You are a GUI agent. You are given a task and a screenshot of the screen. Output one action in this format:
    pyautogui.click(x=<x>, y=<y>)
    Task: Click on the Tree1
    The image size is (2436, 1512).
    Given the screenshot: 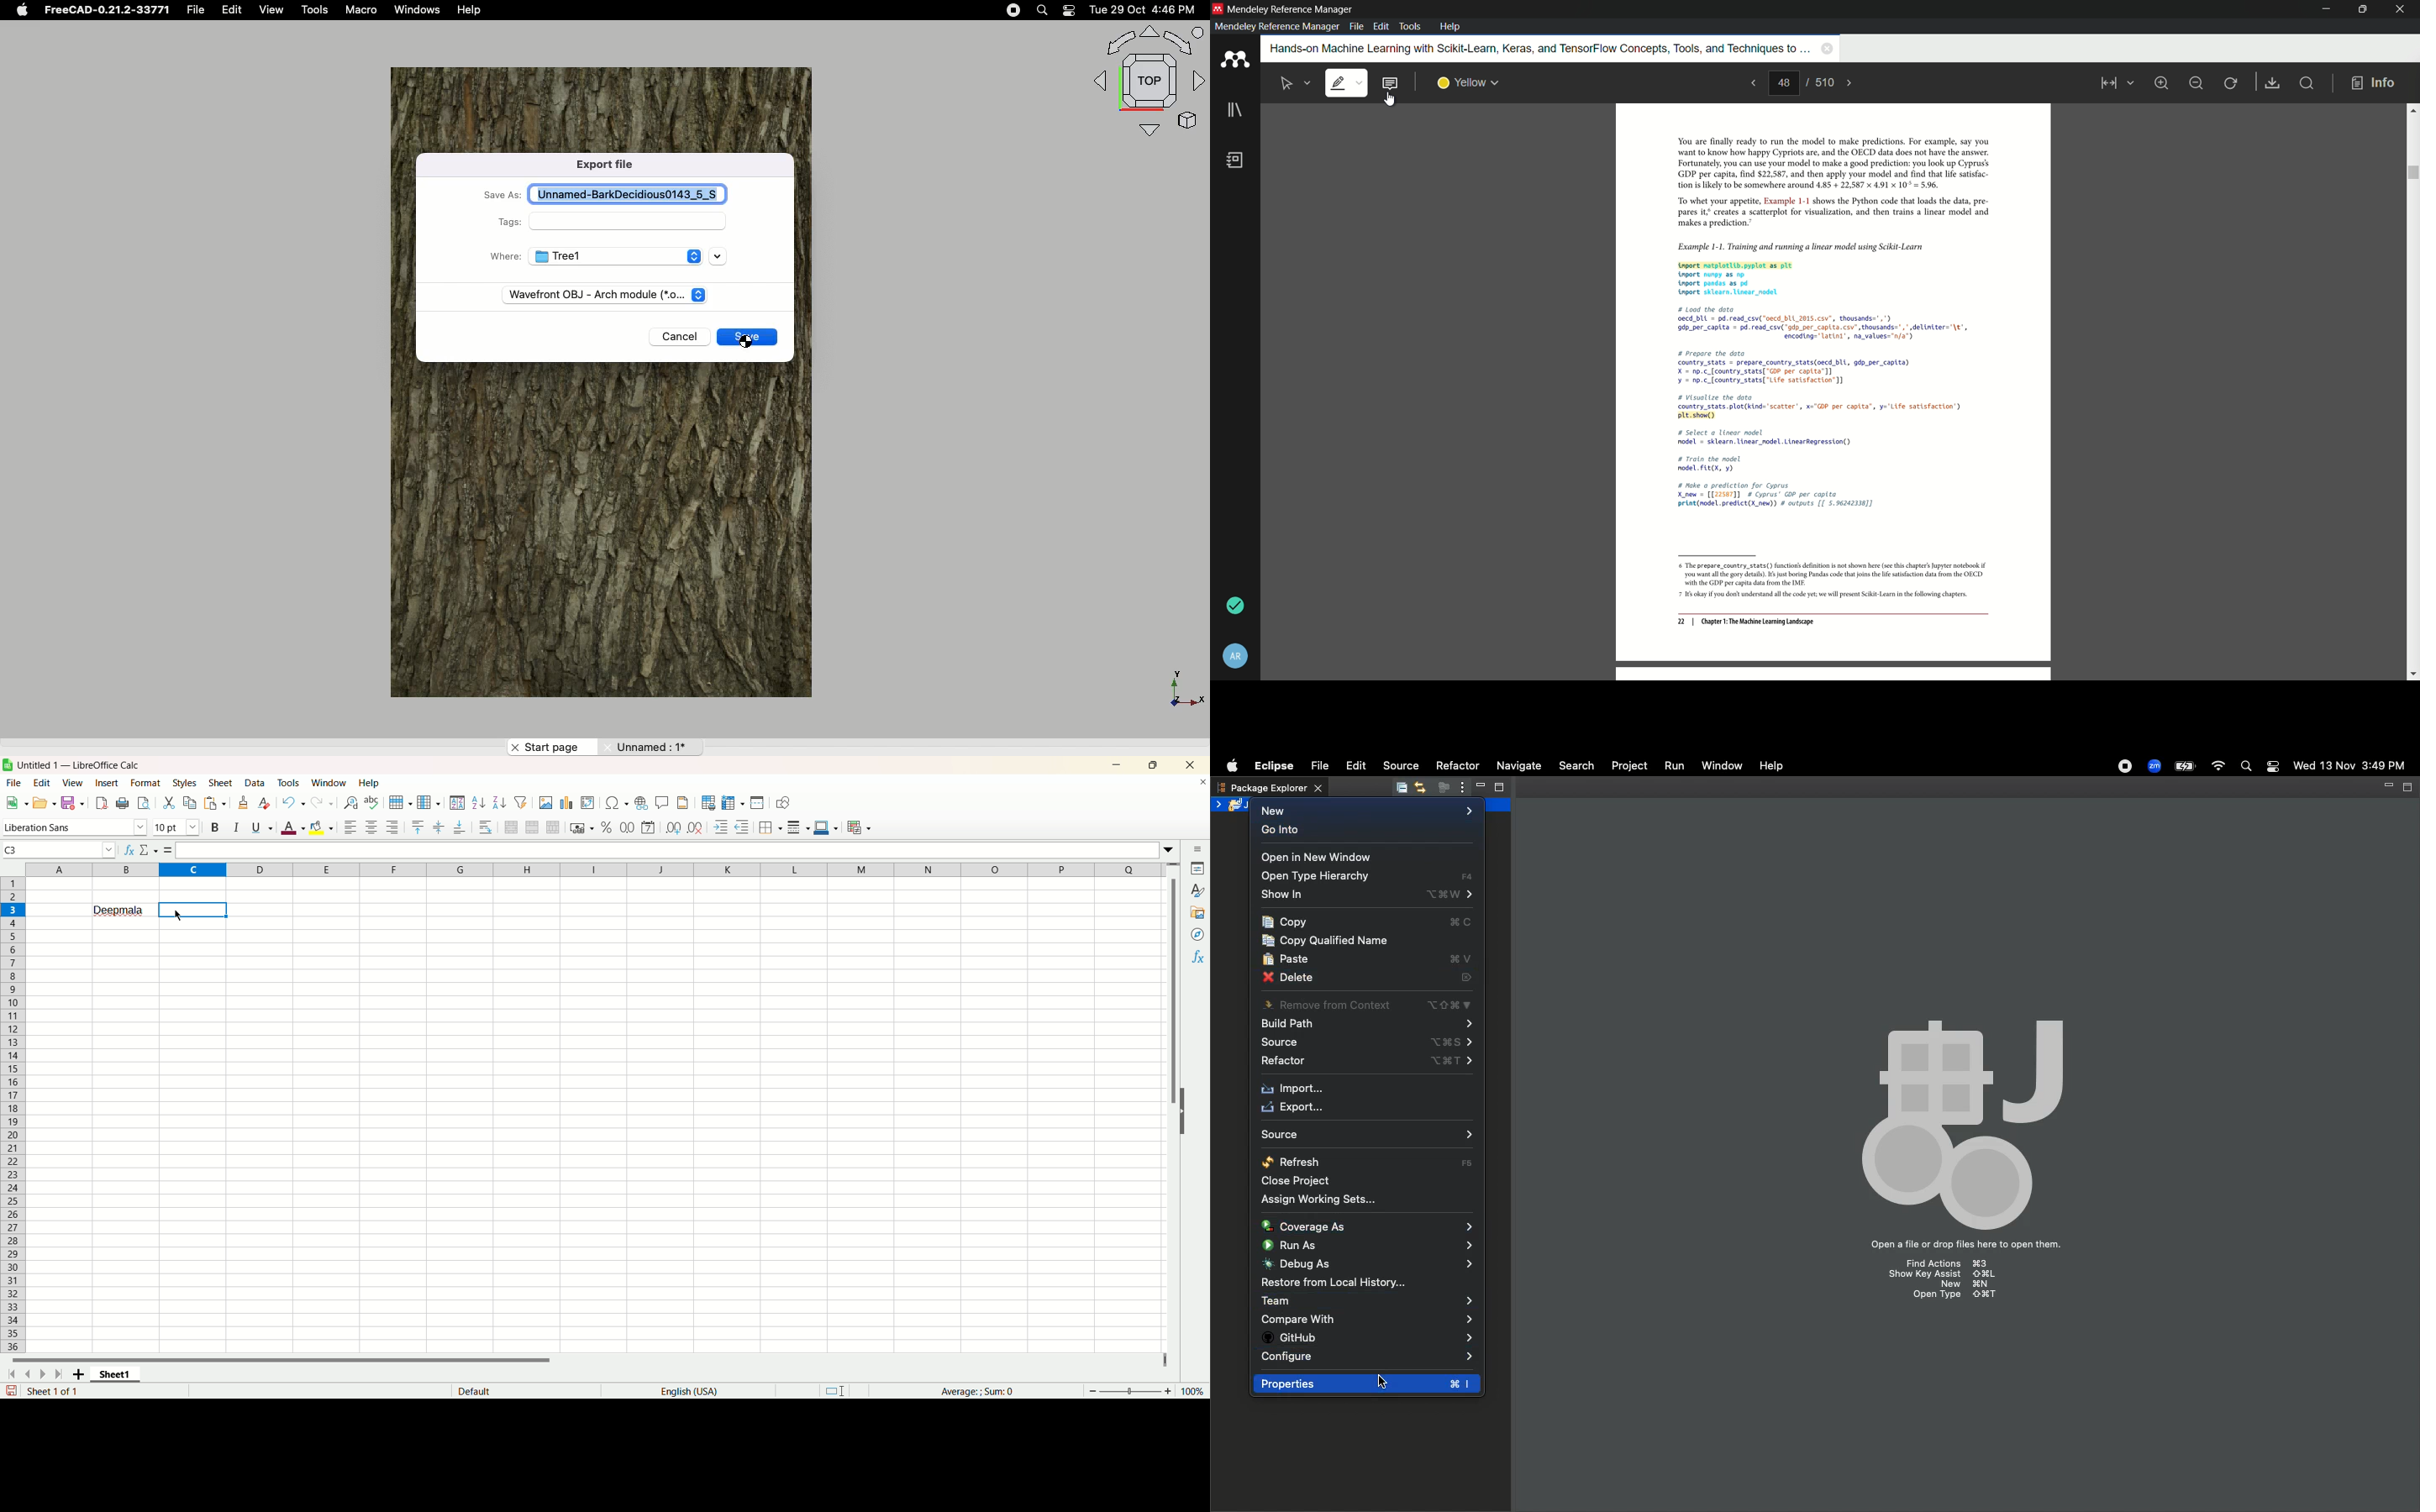 What is the action you would take?
    pyautogui.click(x=612, y=257)
    